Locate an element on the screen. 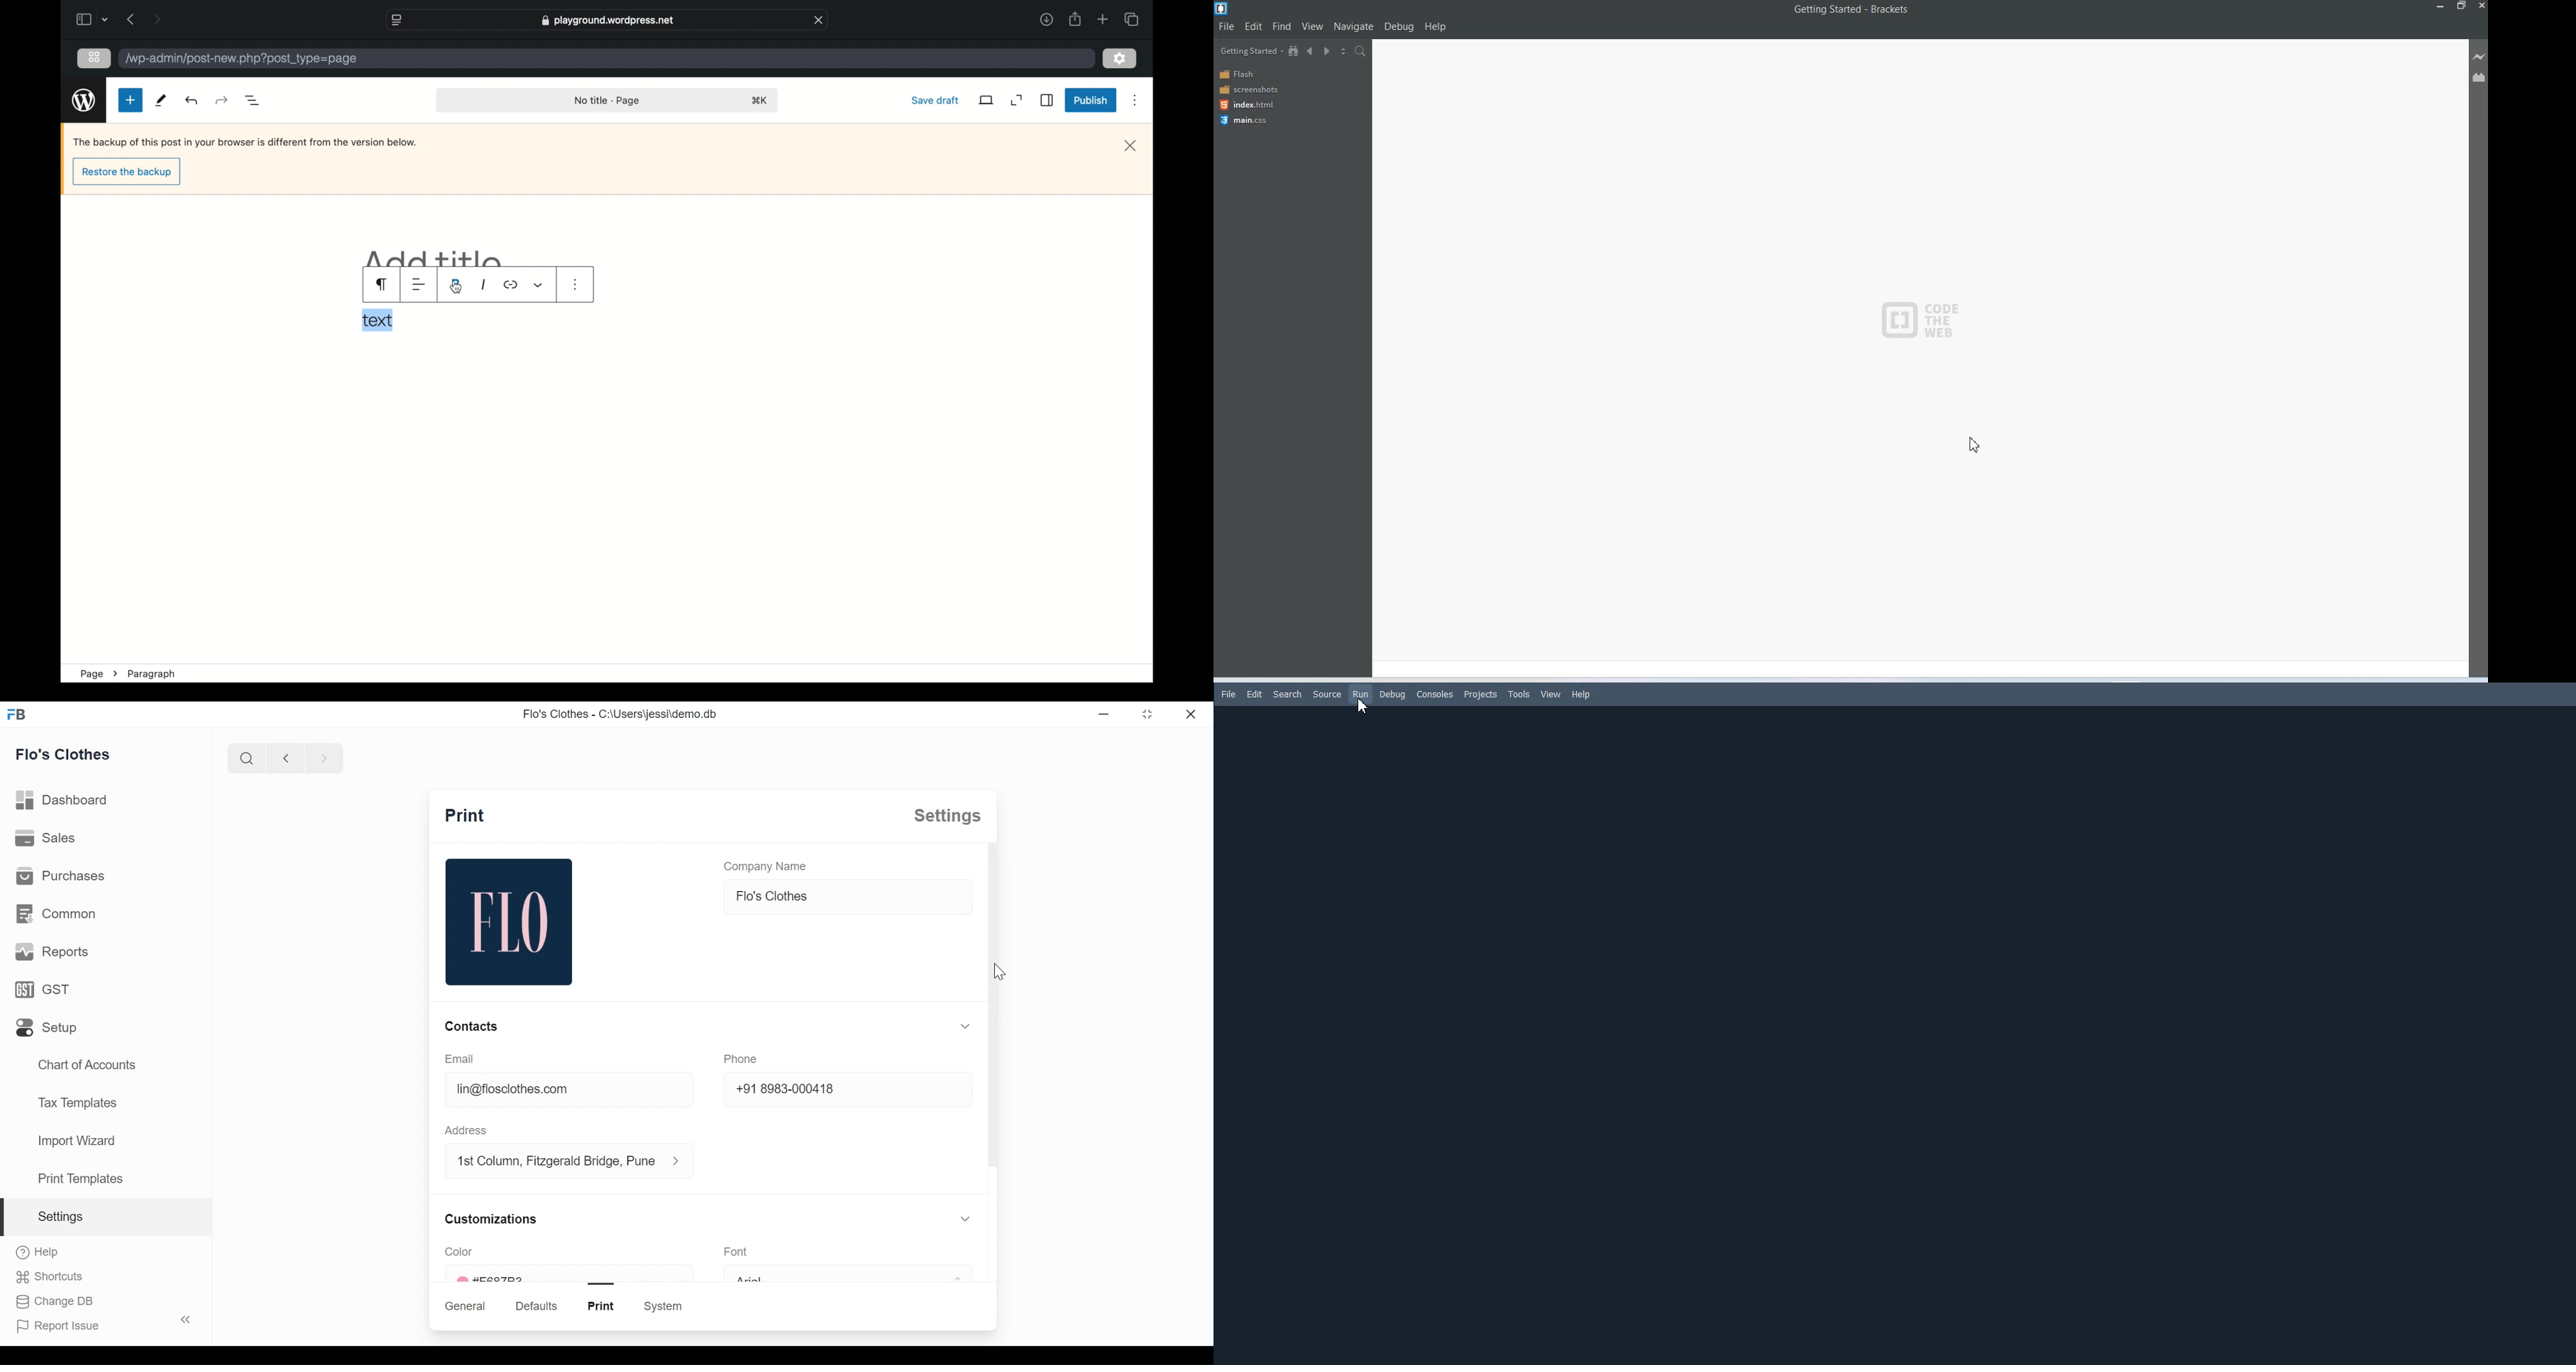  View is located at coordinates (1312, 27).